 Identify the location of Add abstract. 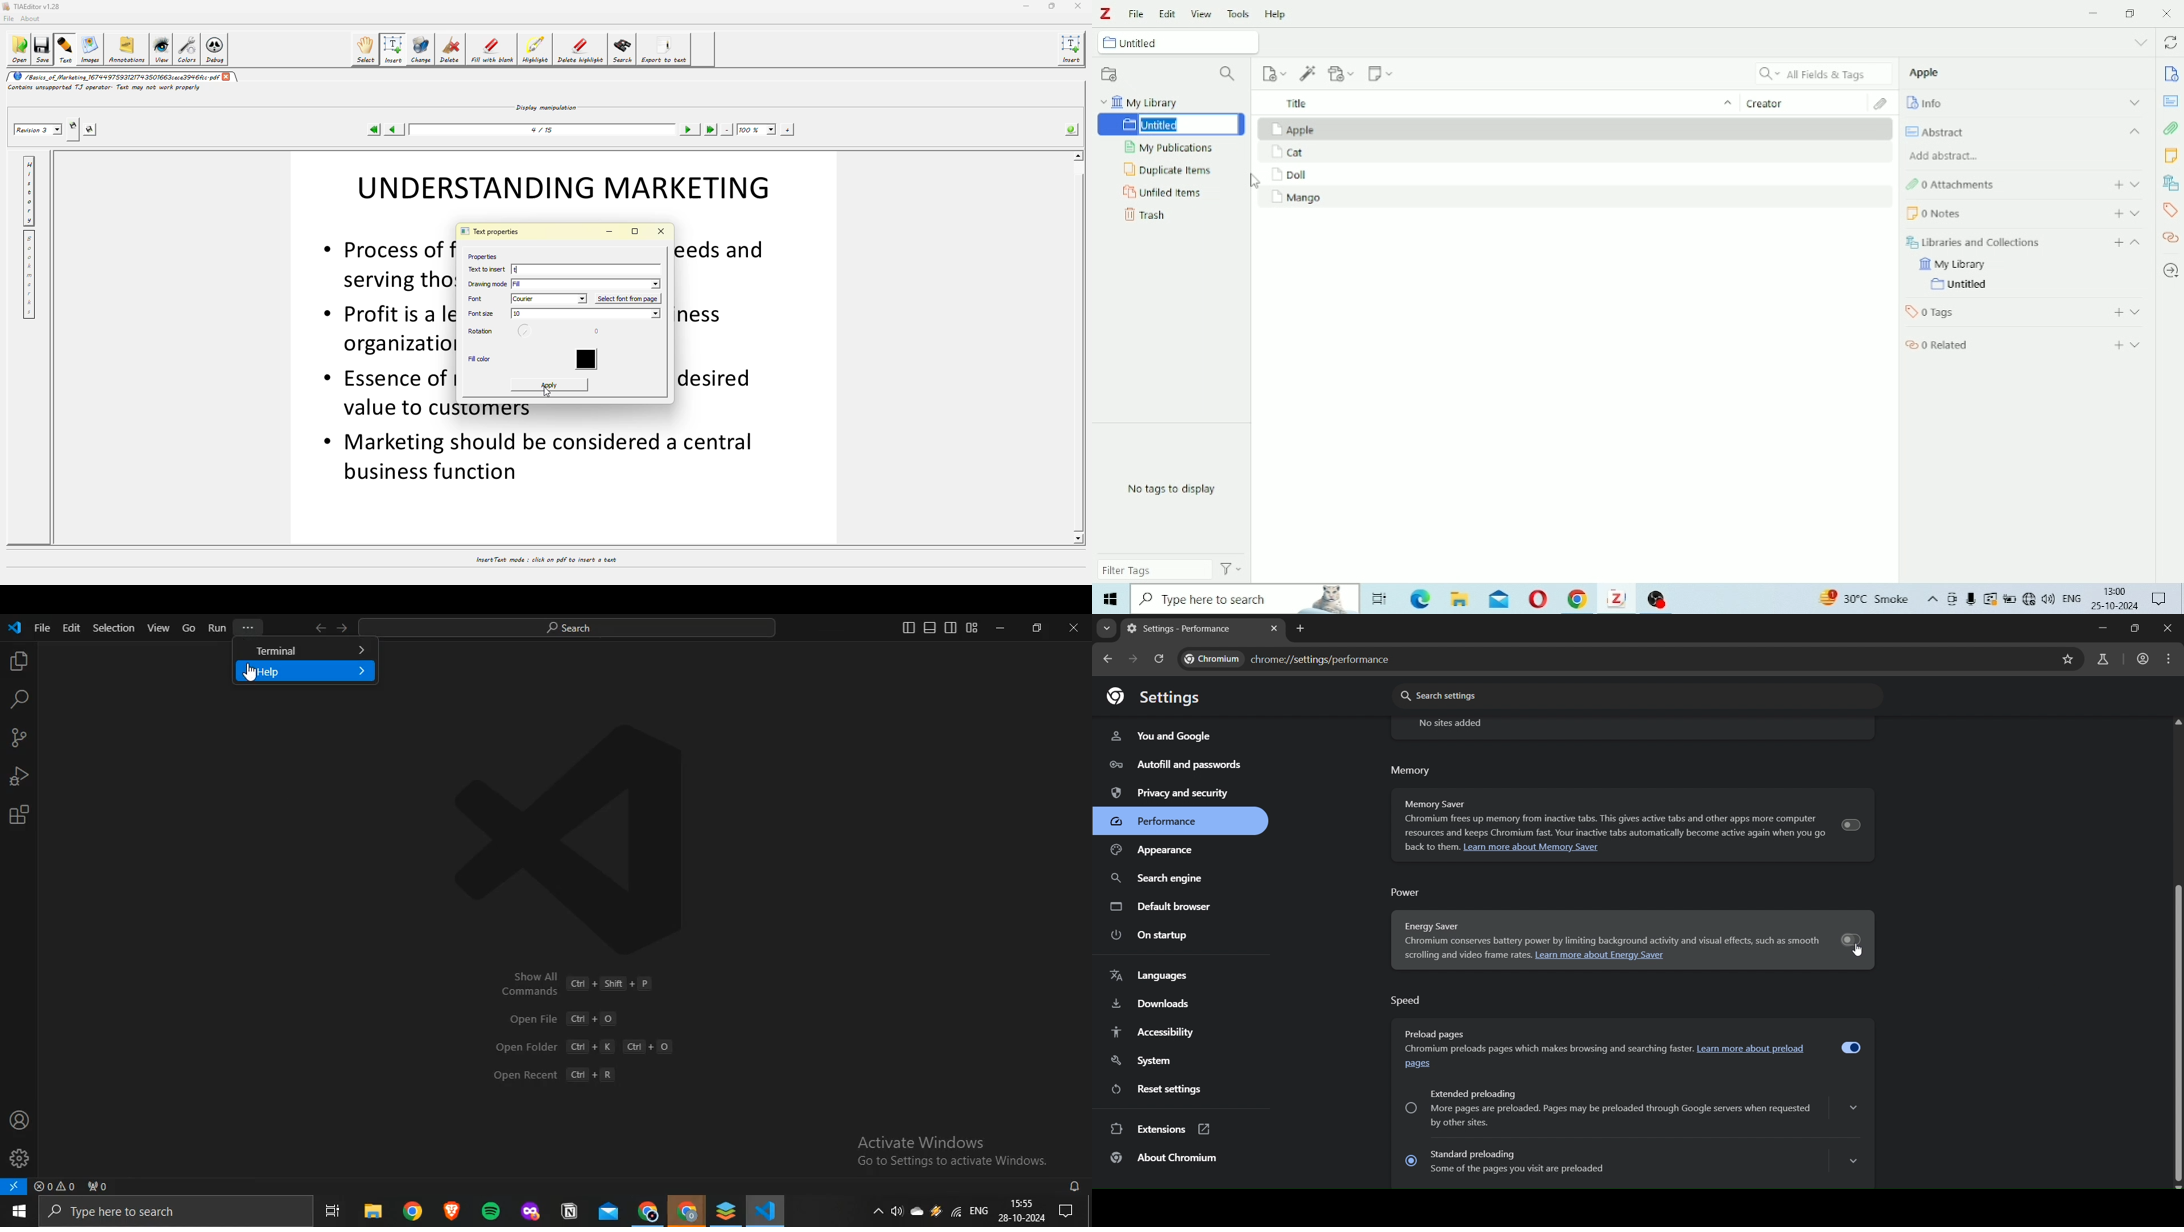
(1945, 155).